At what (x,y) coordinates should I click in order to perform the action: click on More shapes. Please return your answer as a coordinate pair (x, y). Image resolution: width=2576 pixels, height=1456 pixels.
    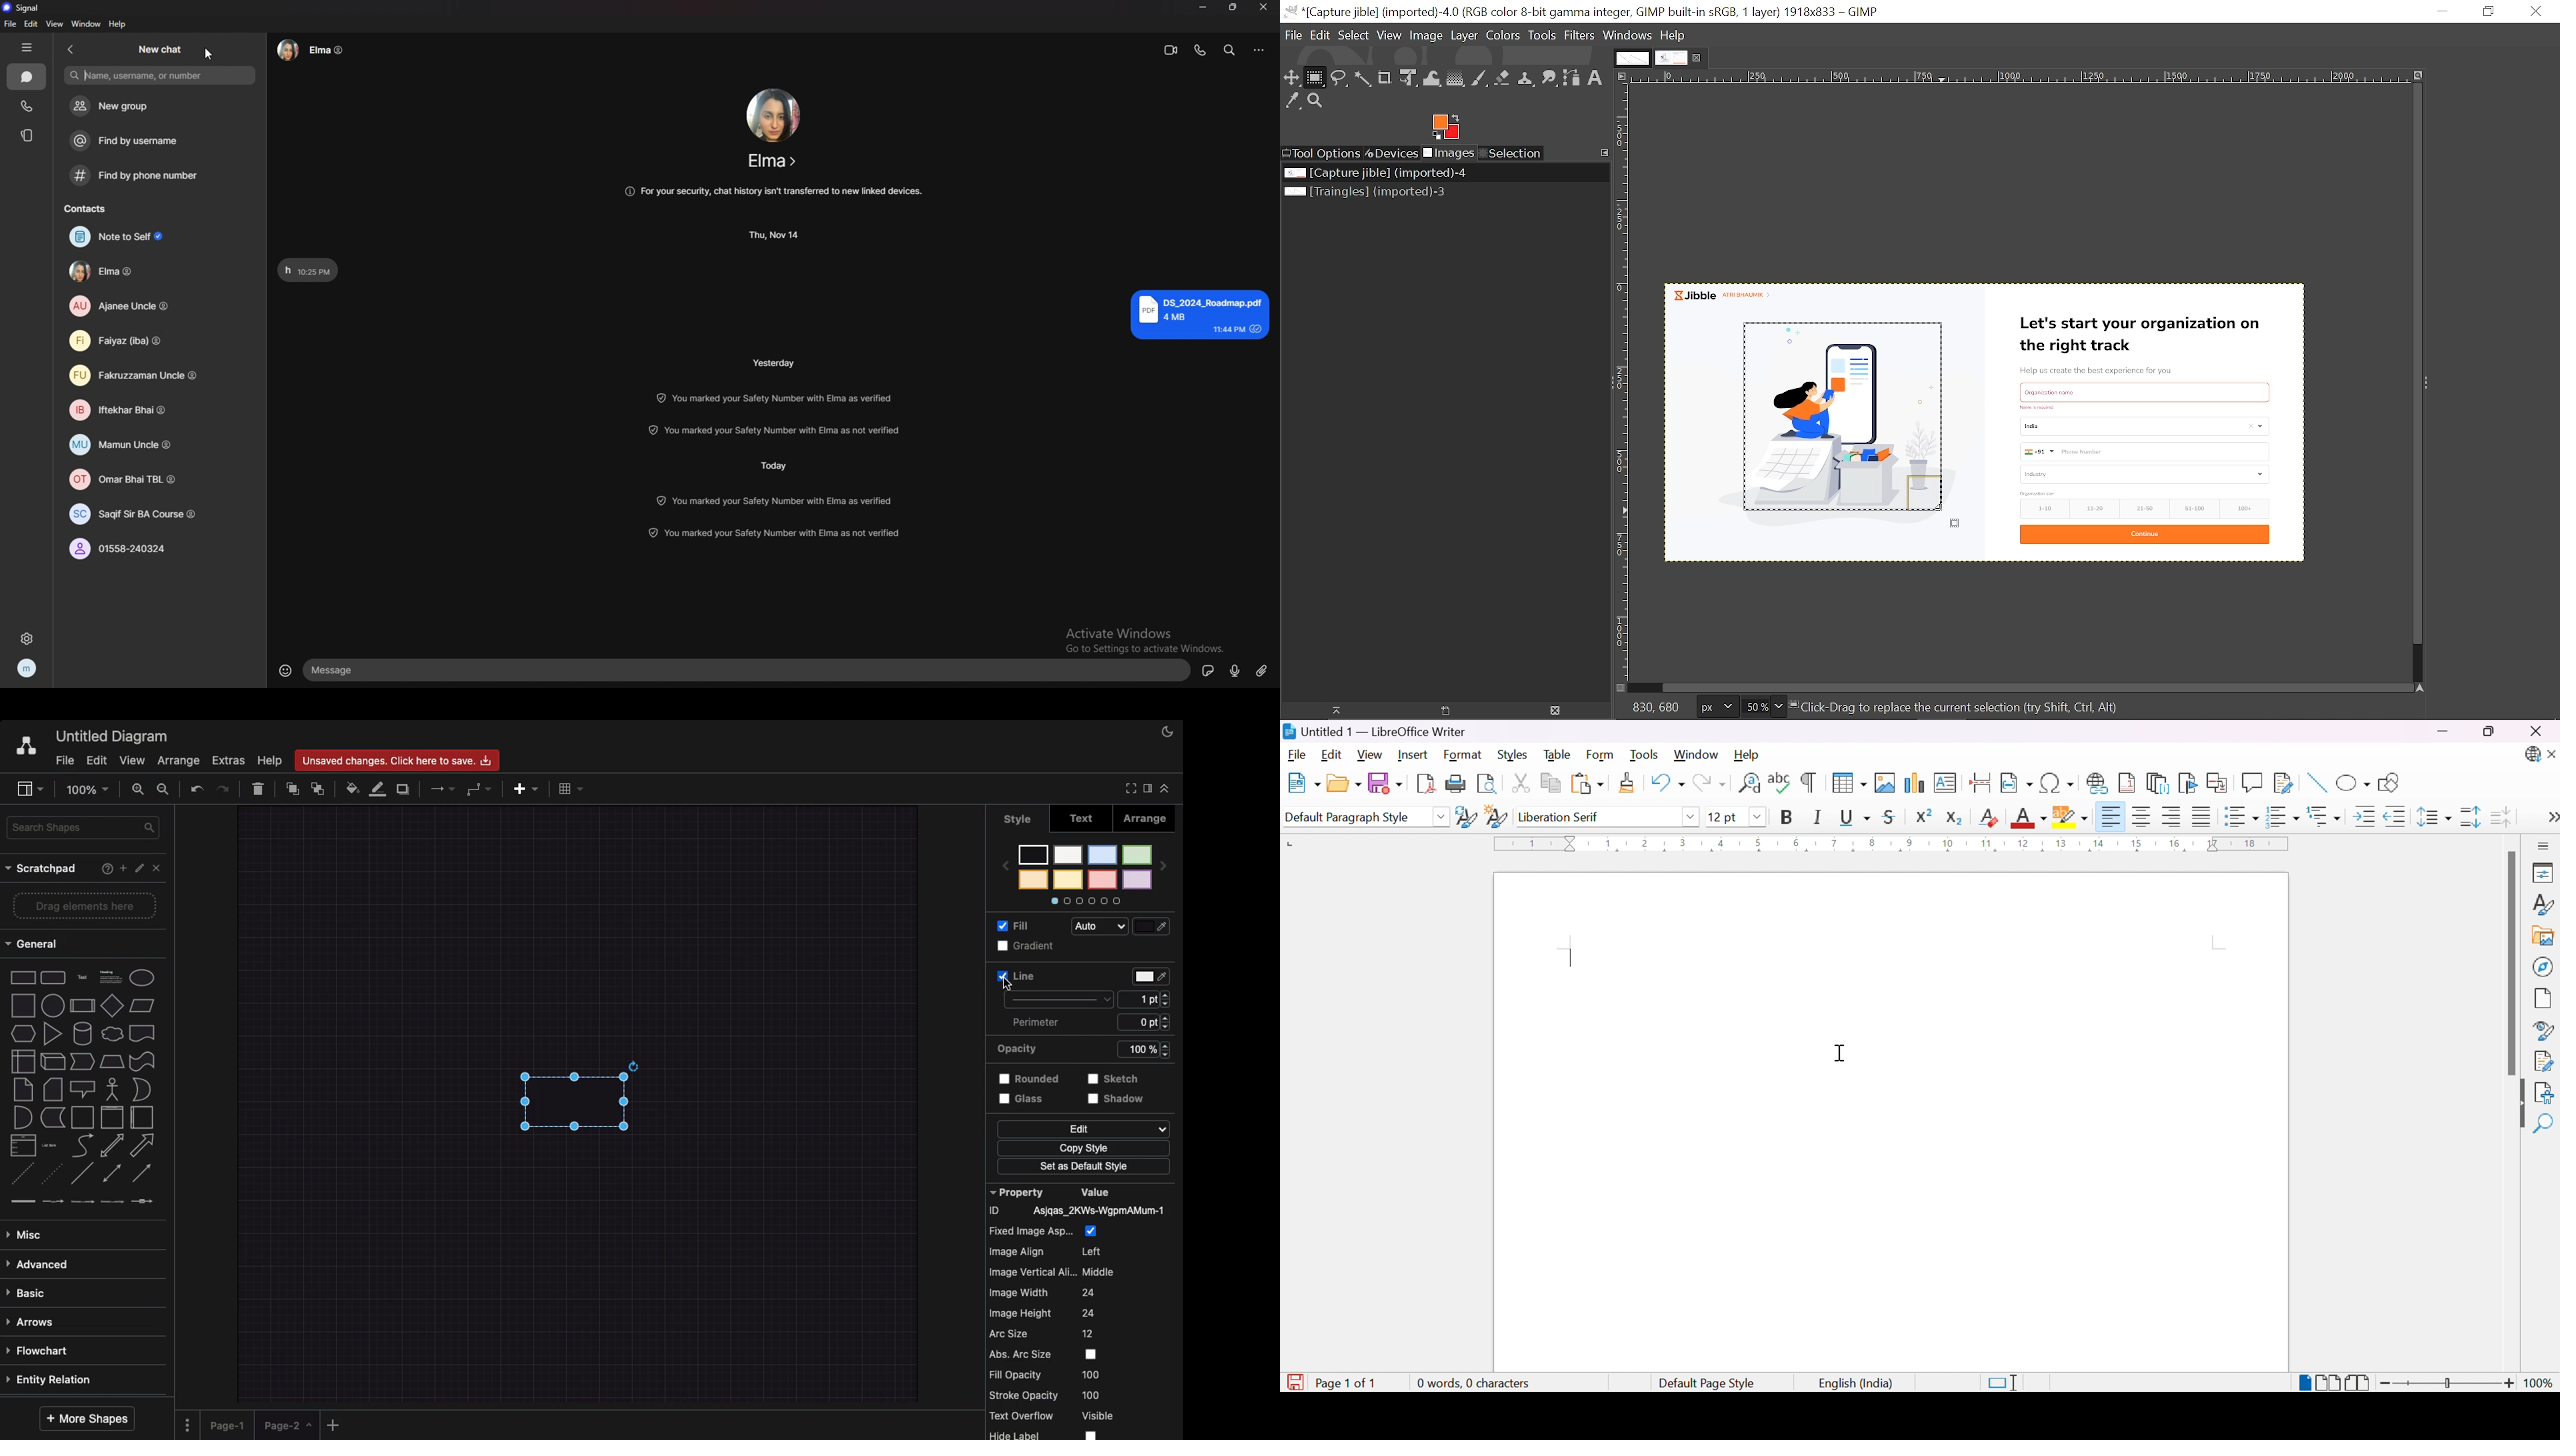
    Looking at the image, I should click on (89, 1415).